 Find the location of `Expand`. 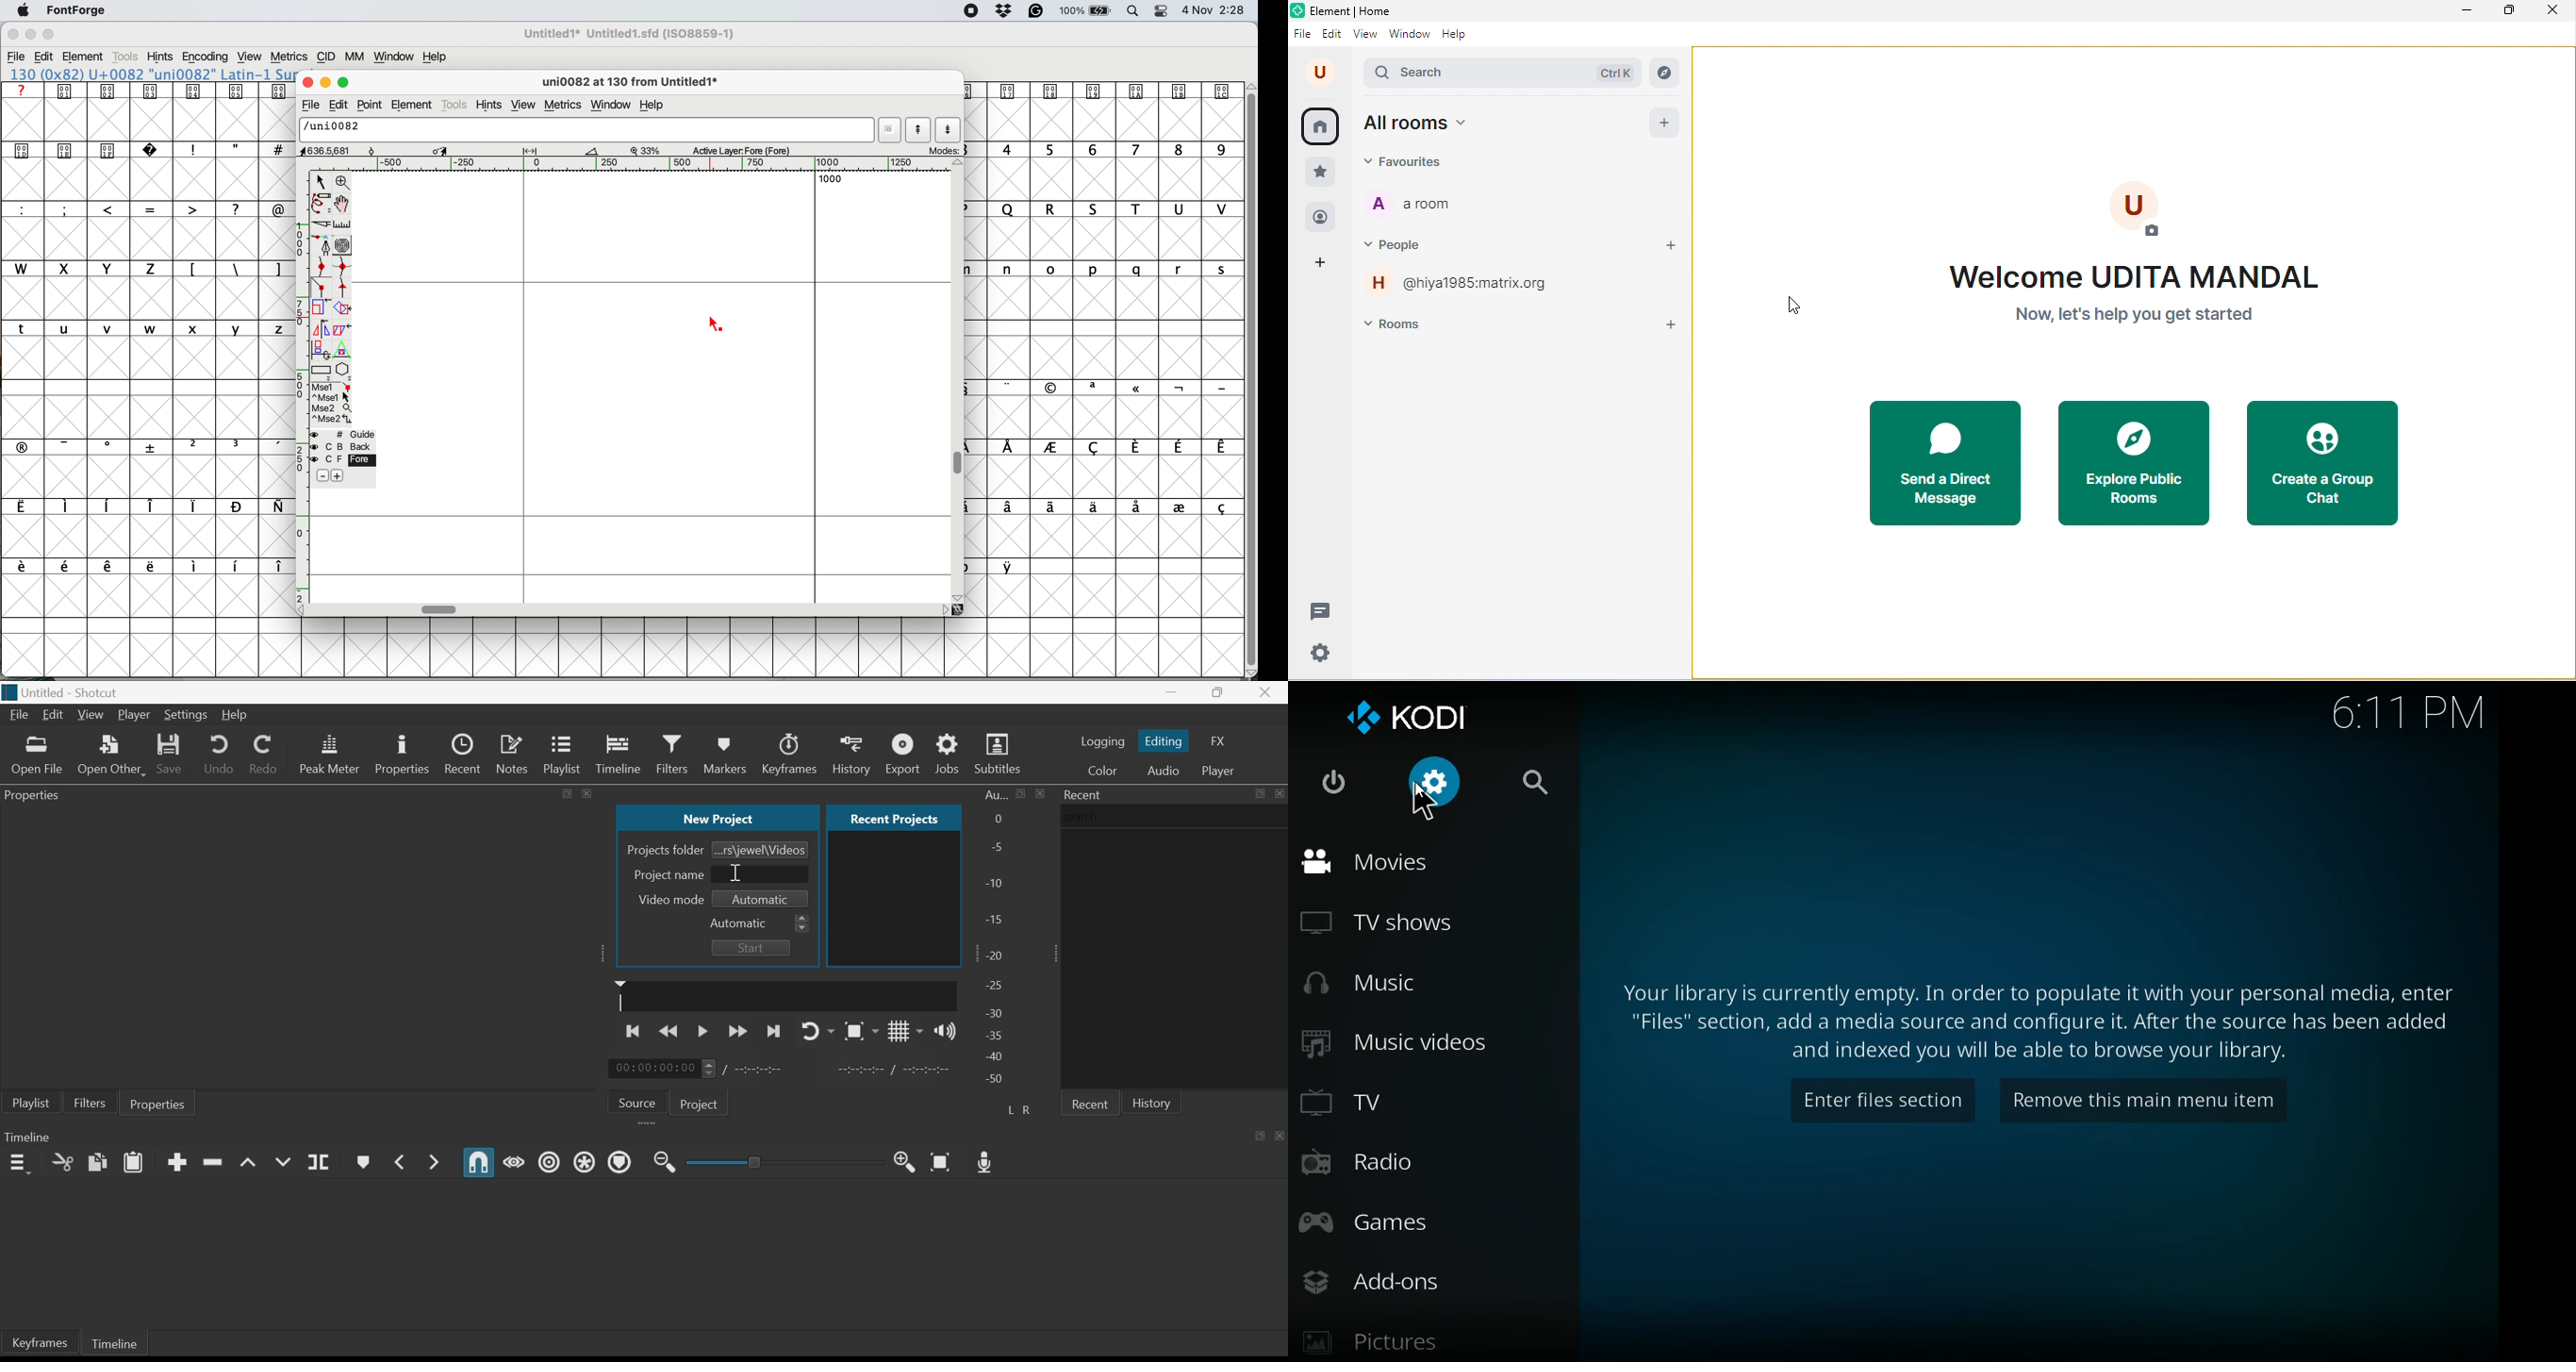

Expand is located at coordinates (1052, 953).